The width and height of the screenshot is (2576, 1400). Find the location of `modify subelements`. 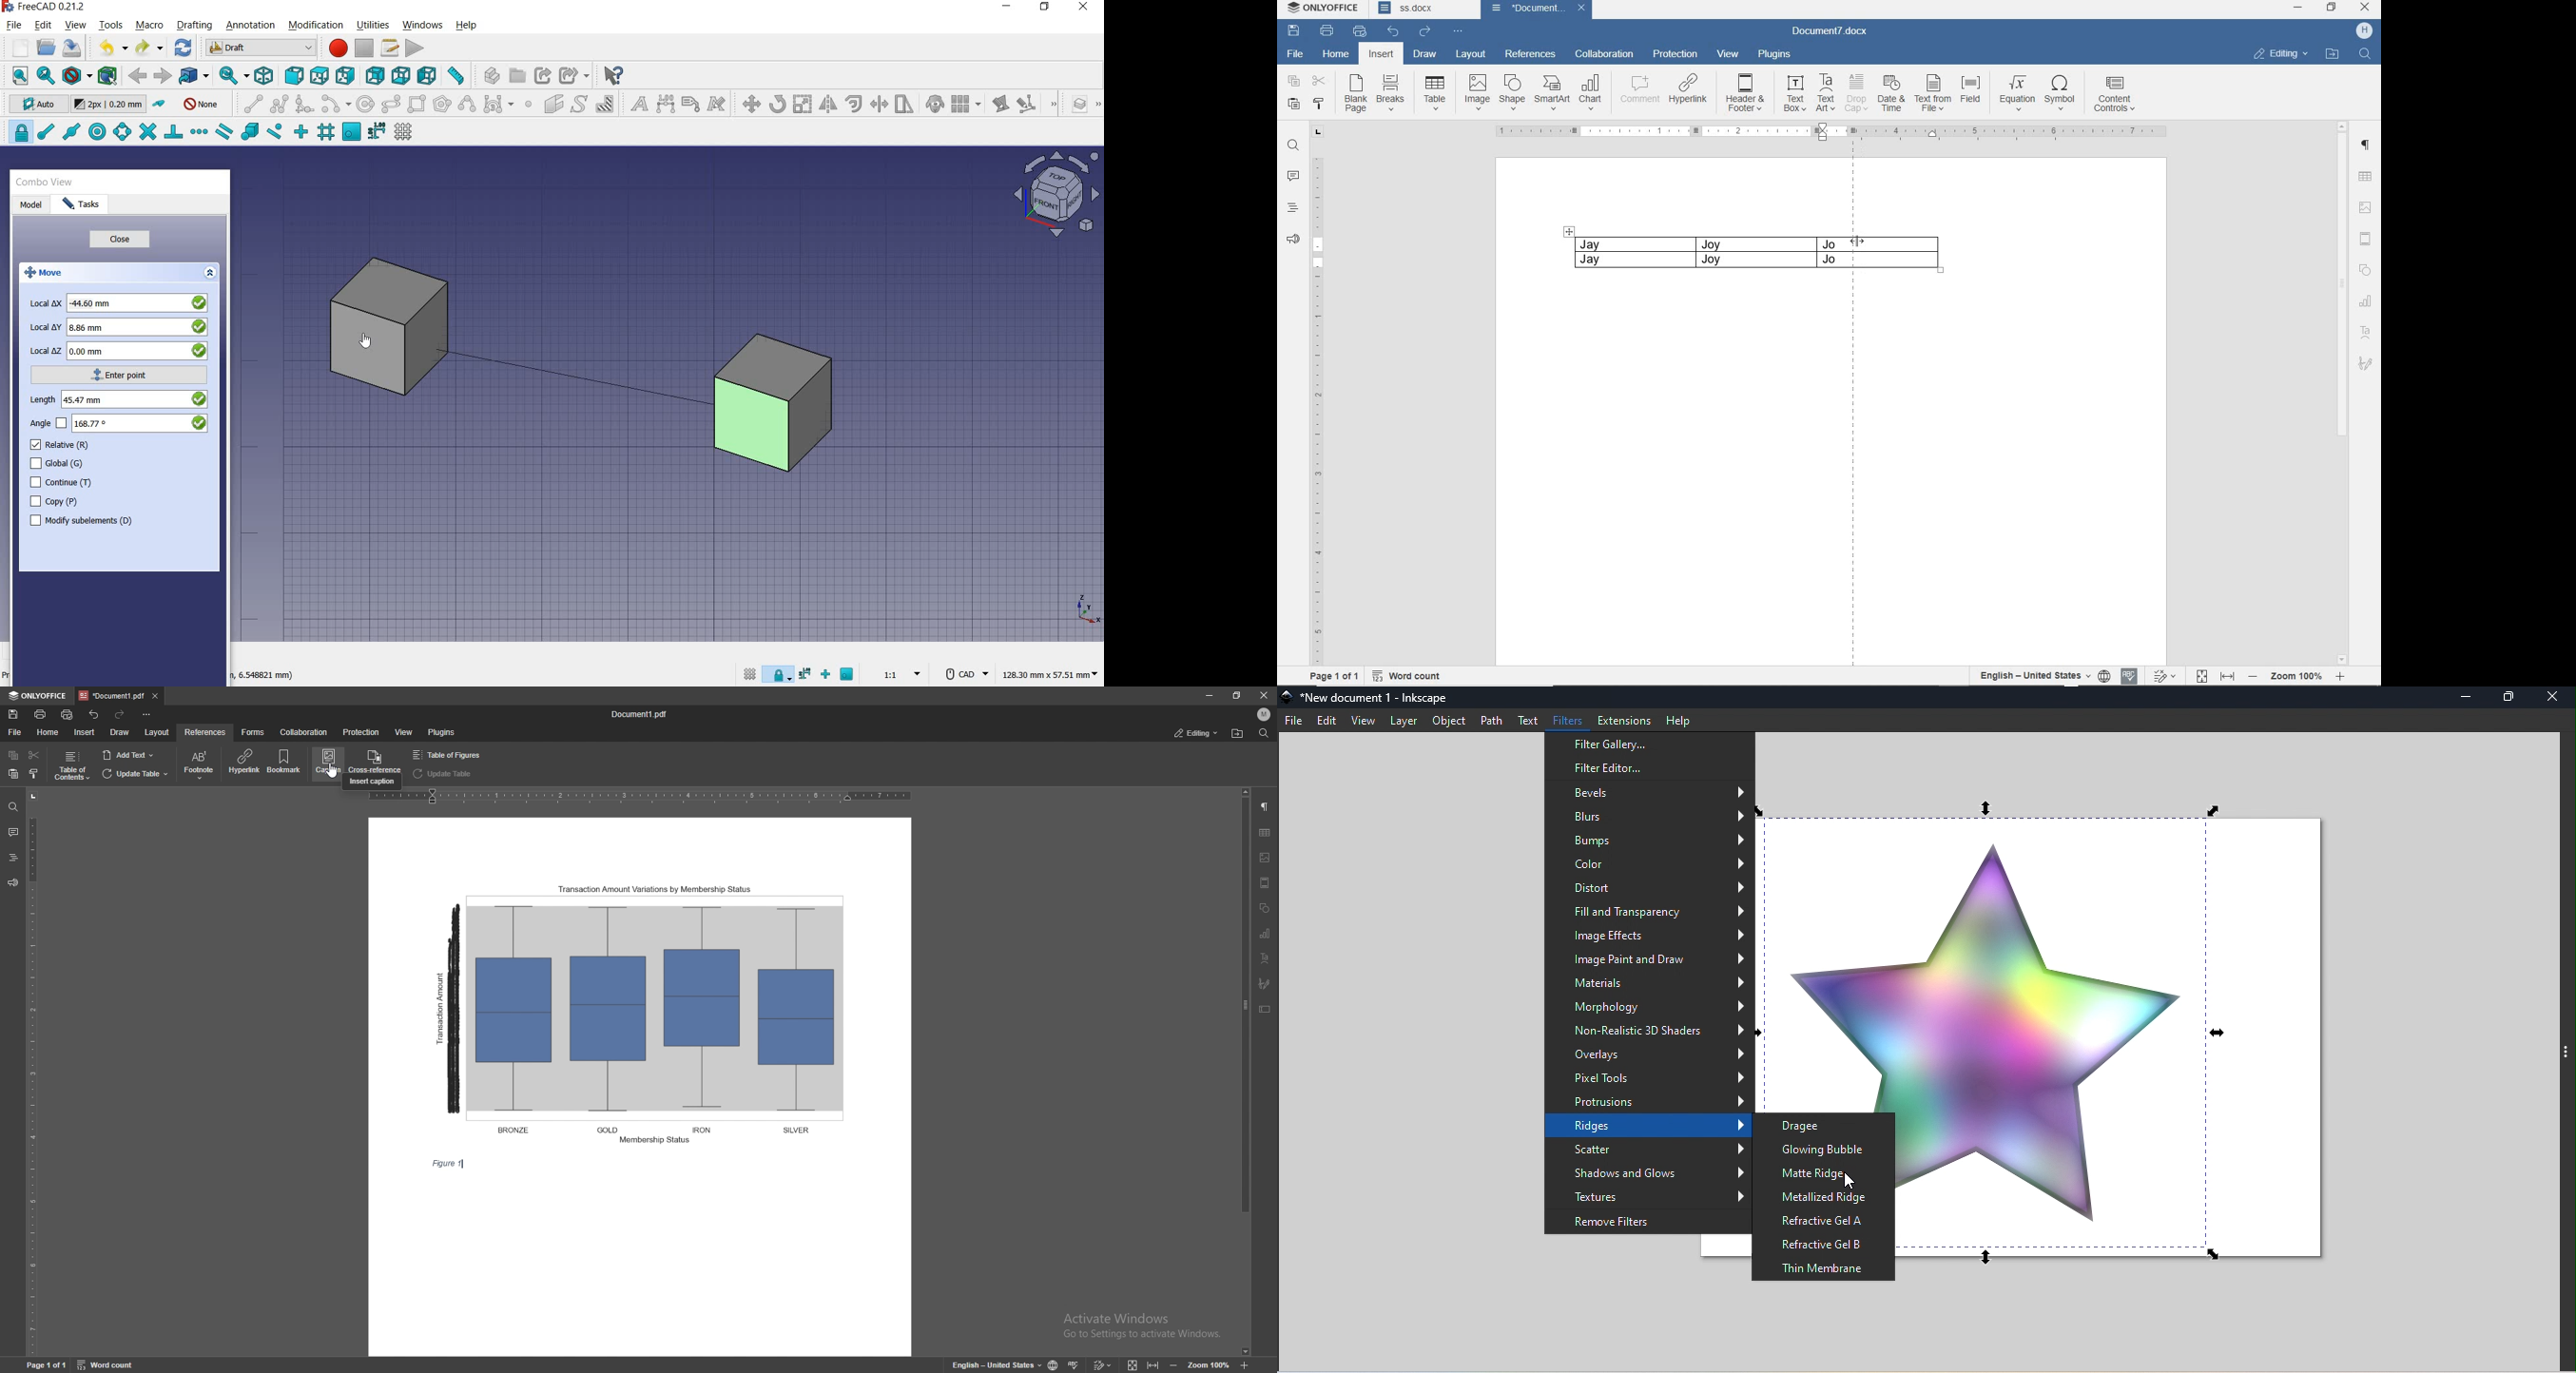

modify subelements is located at coordinates (86, 521).